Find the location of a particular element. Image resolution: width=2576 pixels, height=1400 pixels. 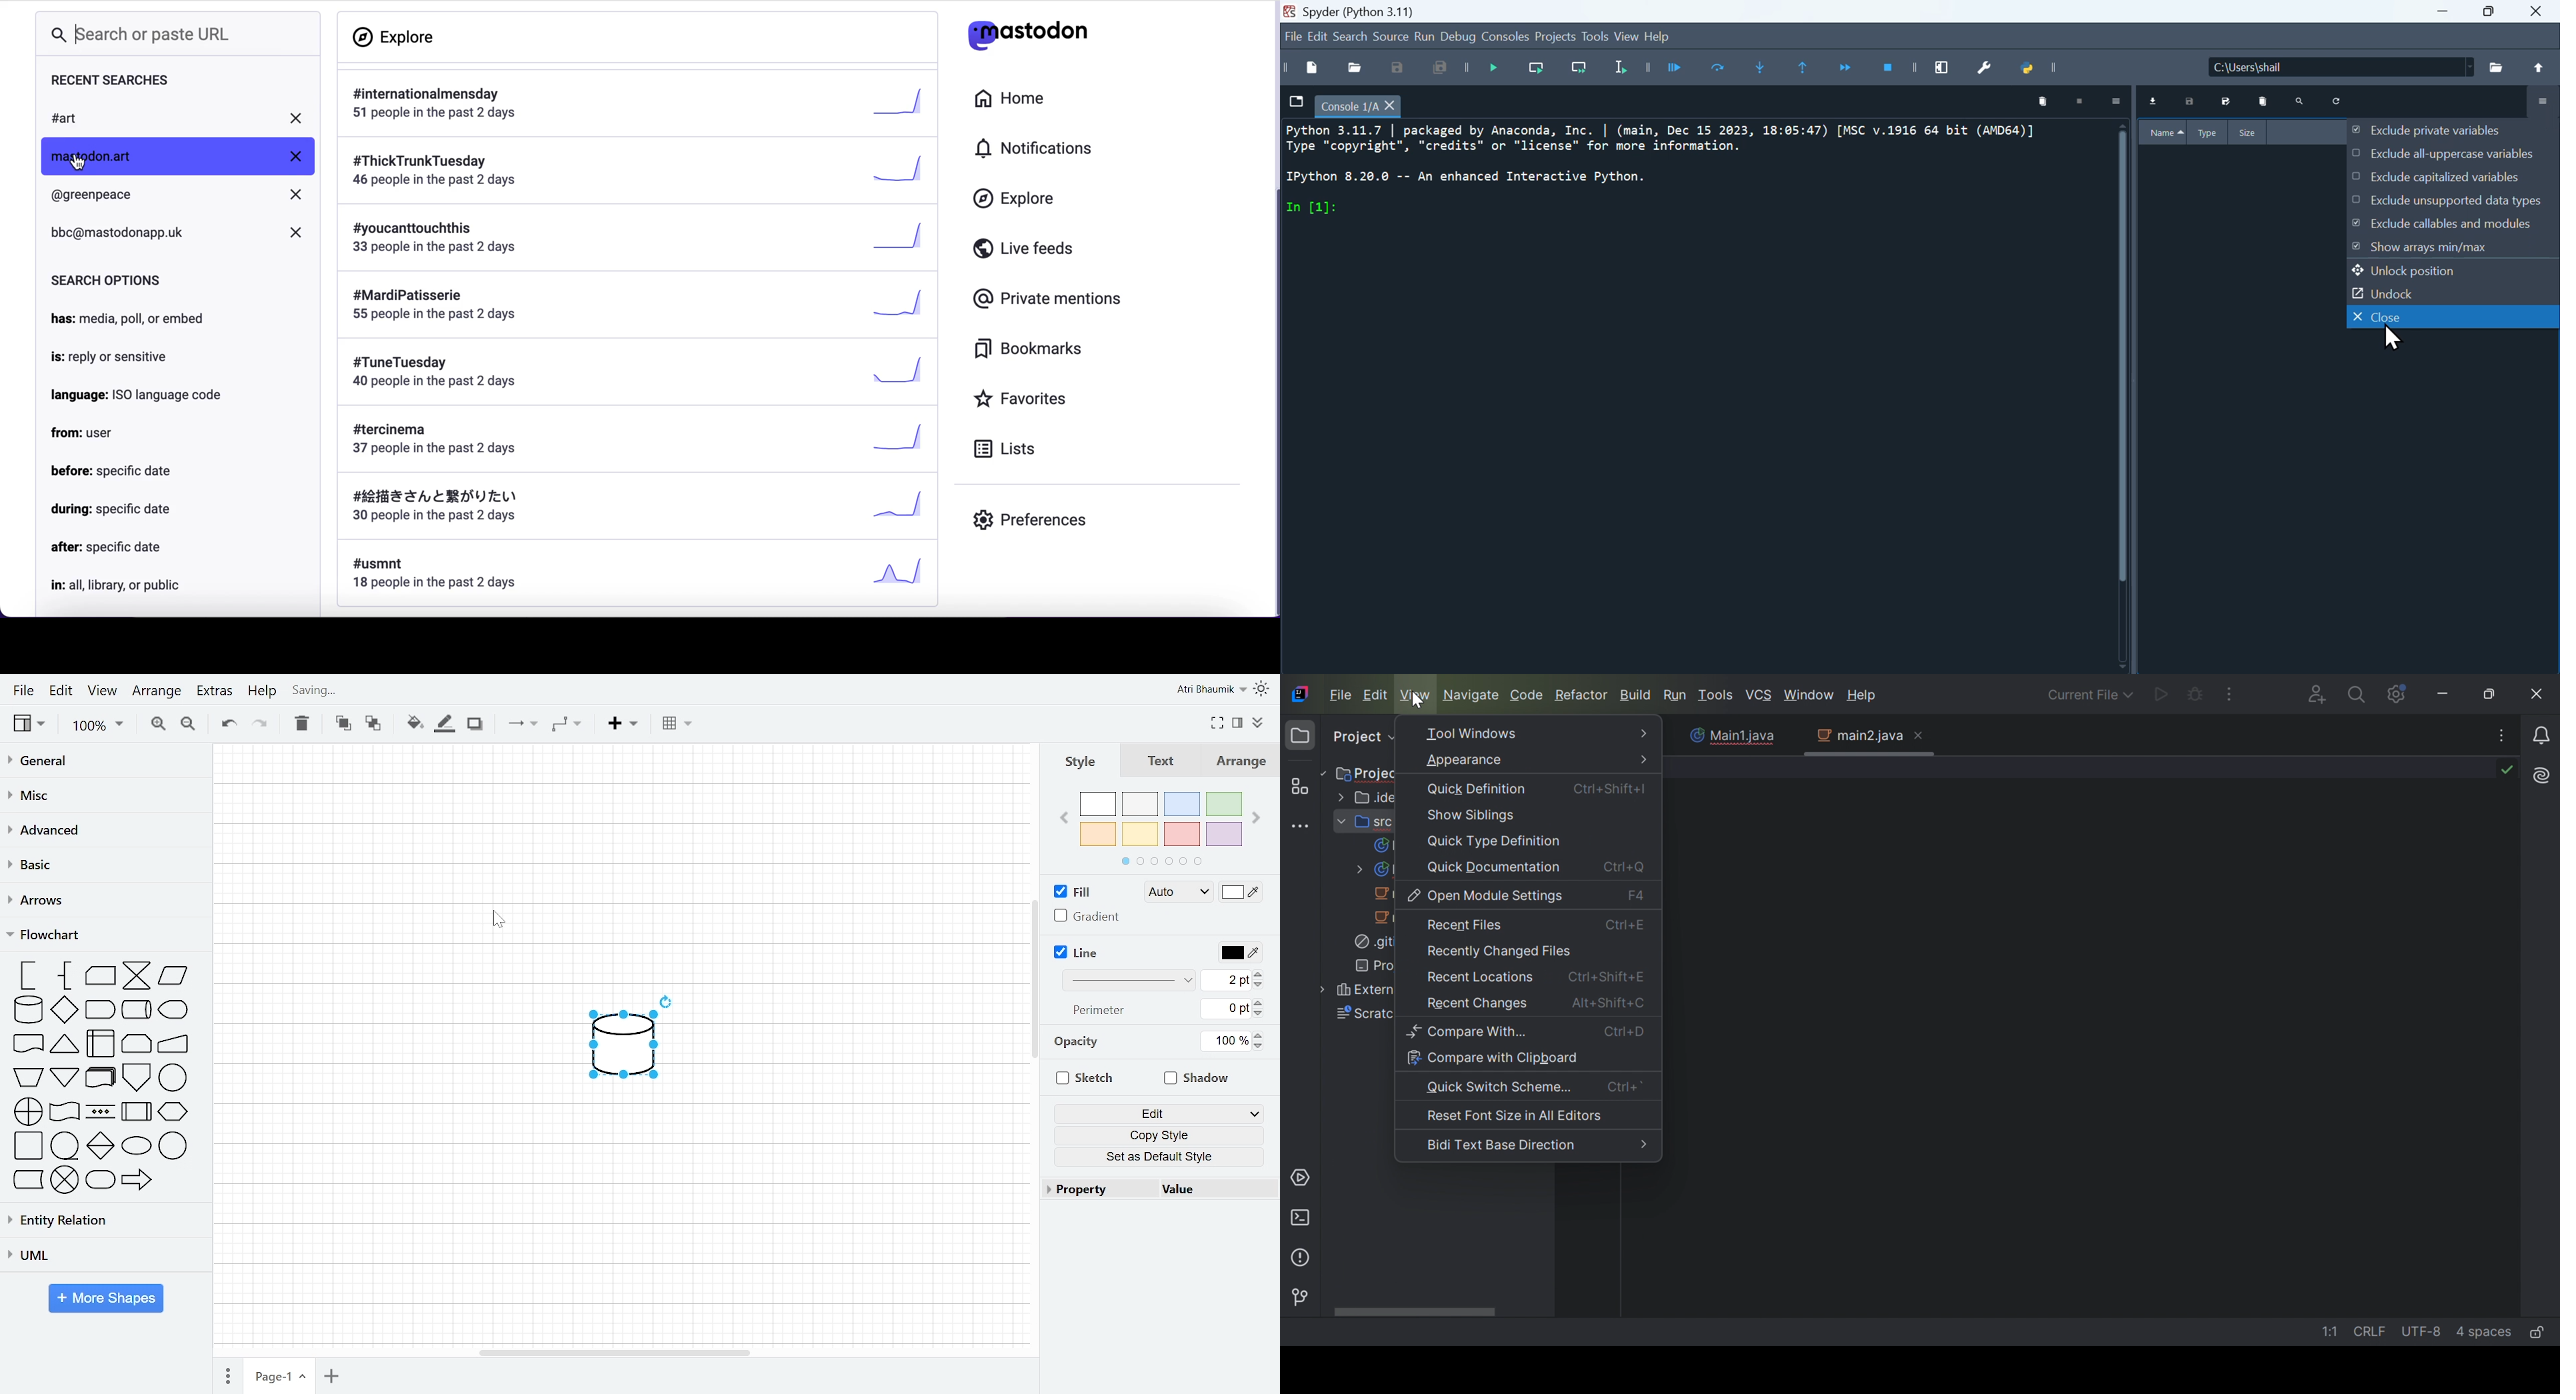

File is located at coordinates (19, 690).